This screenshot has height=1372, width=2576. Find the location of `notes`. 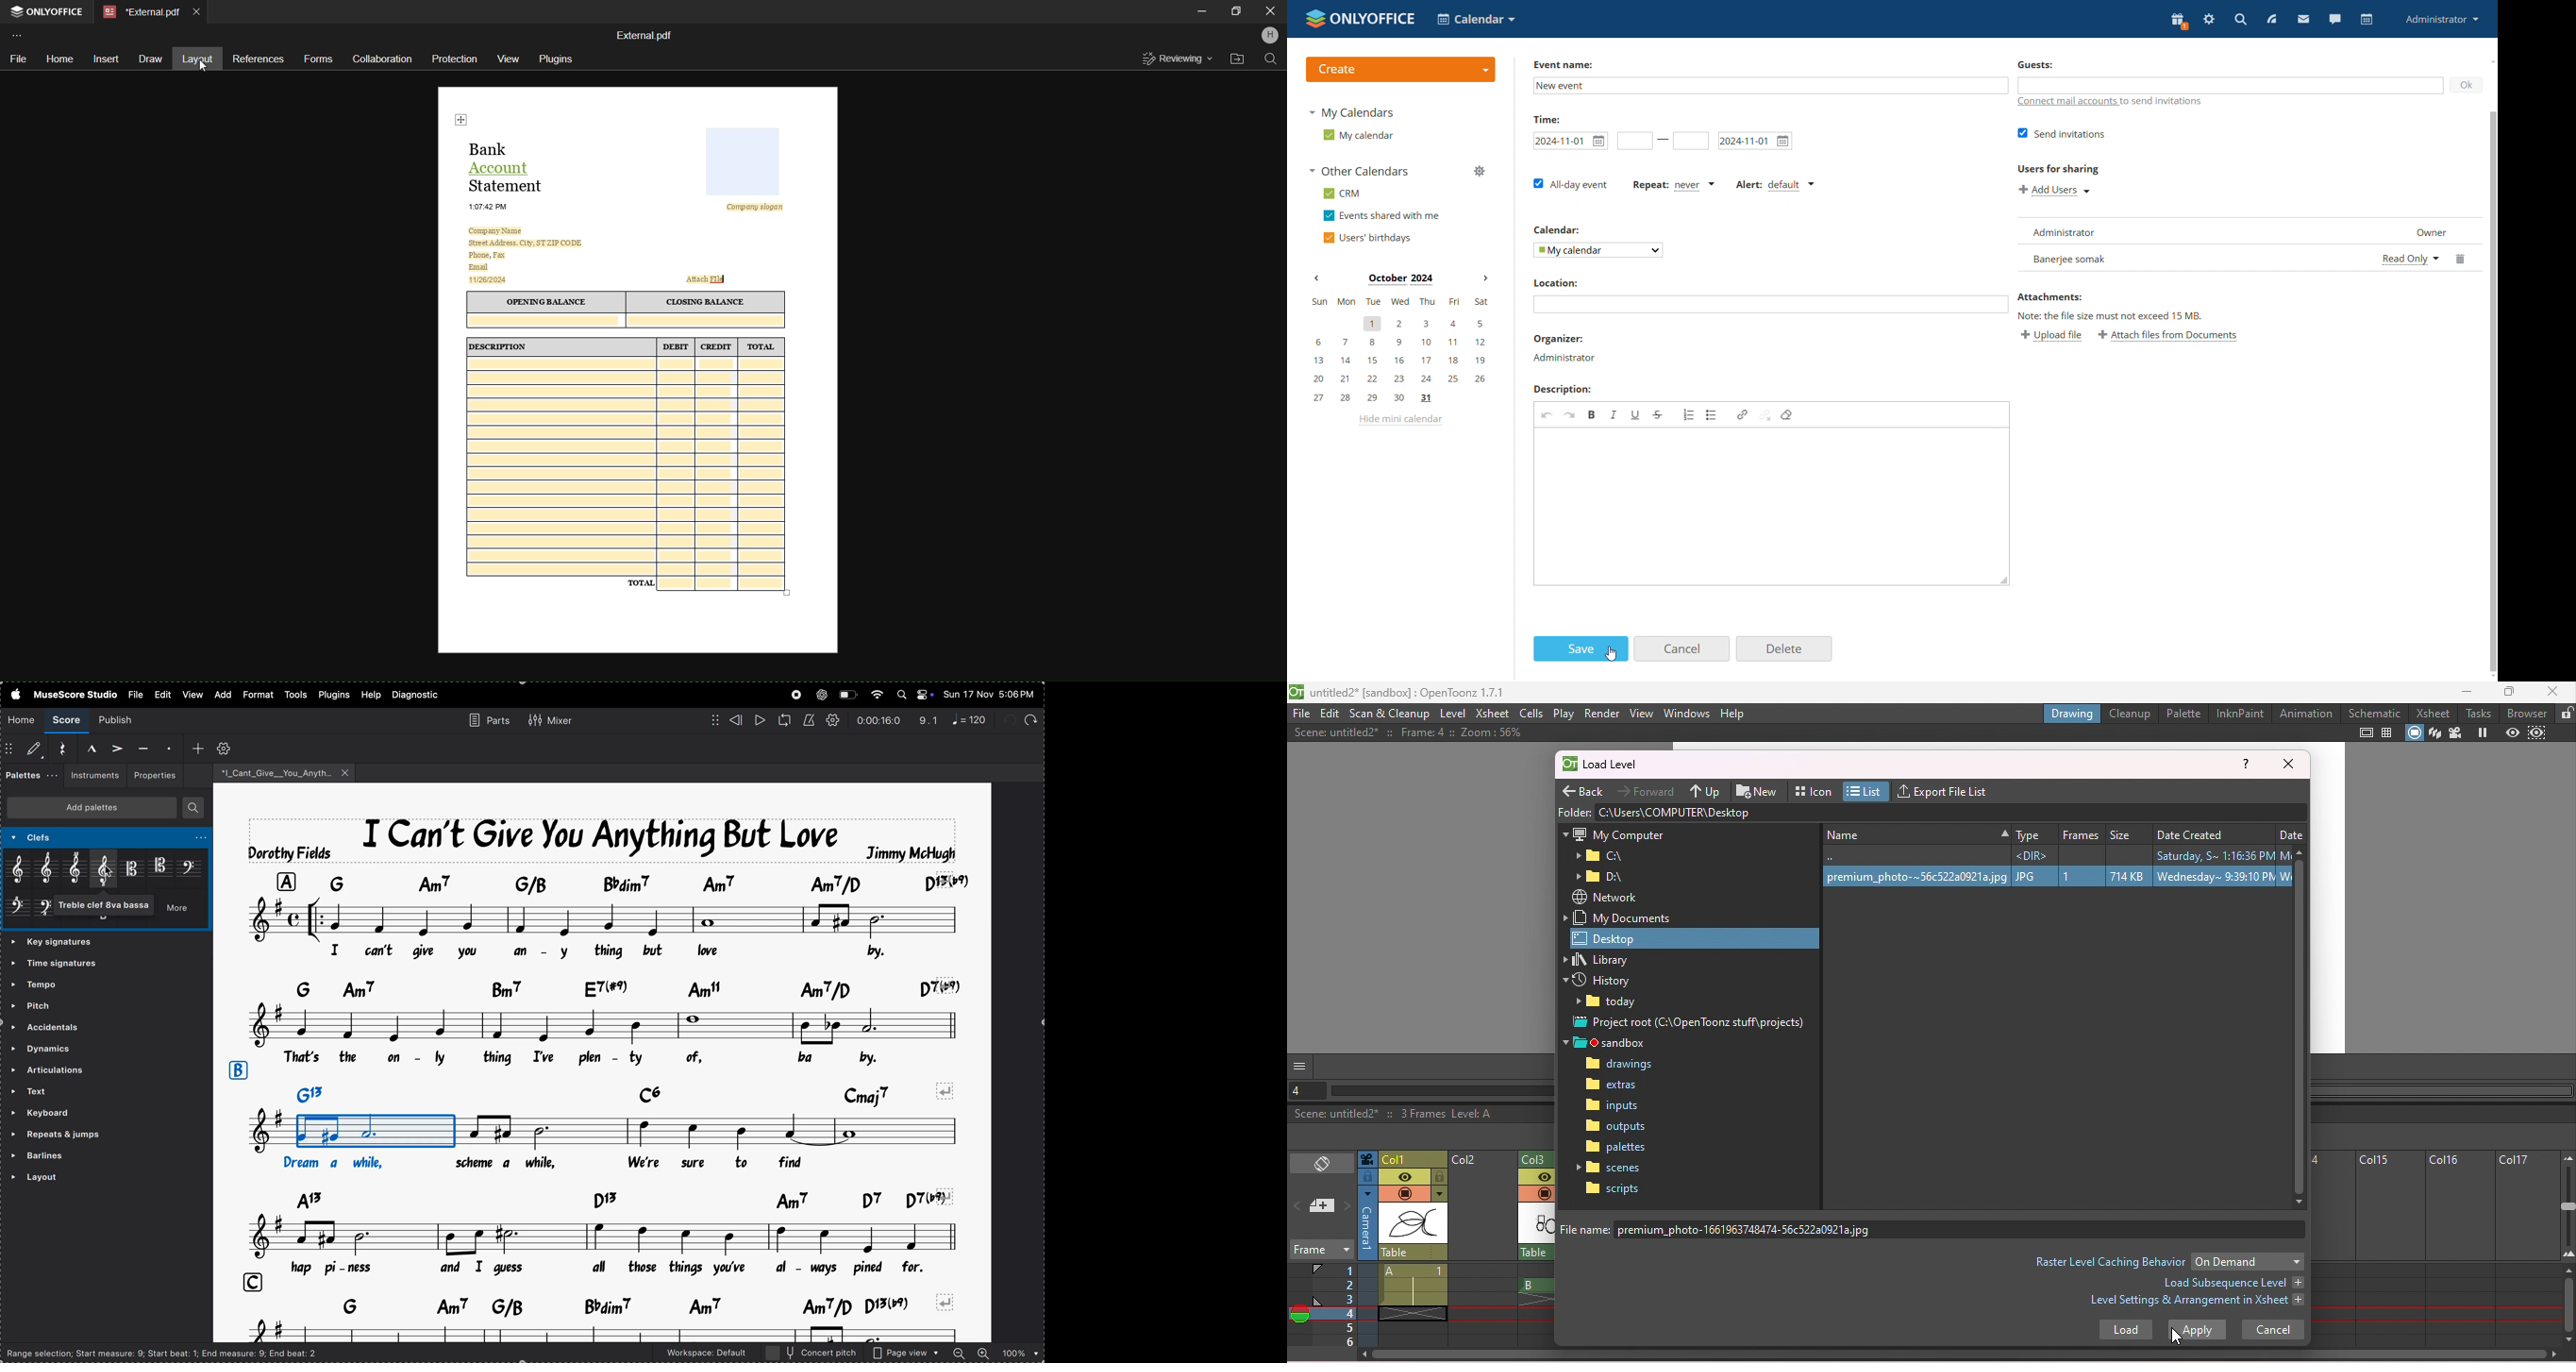

notes is located at coordinates (605, 1024).